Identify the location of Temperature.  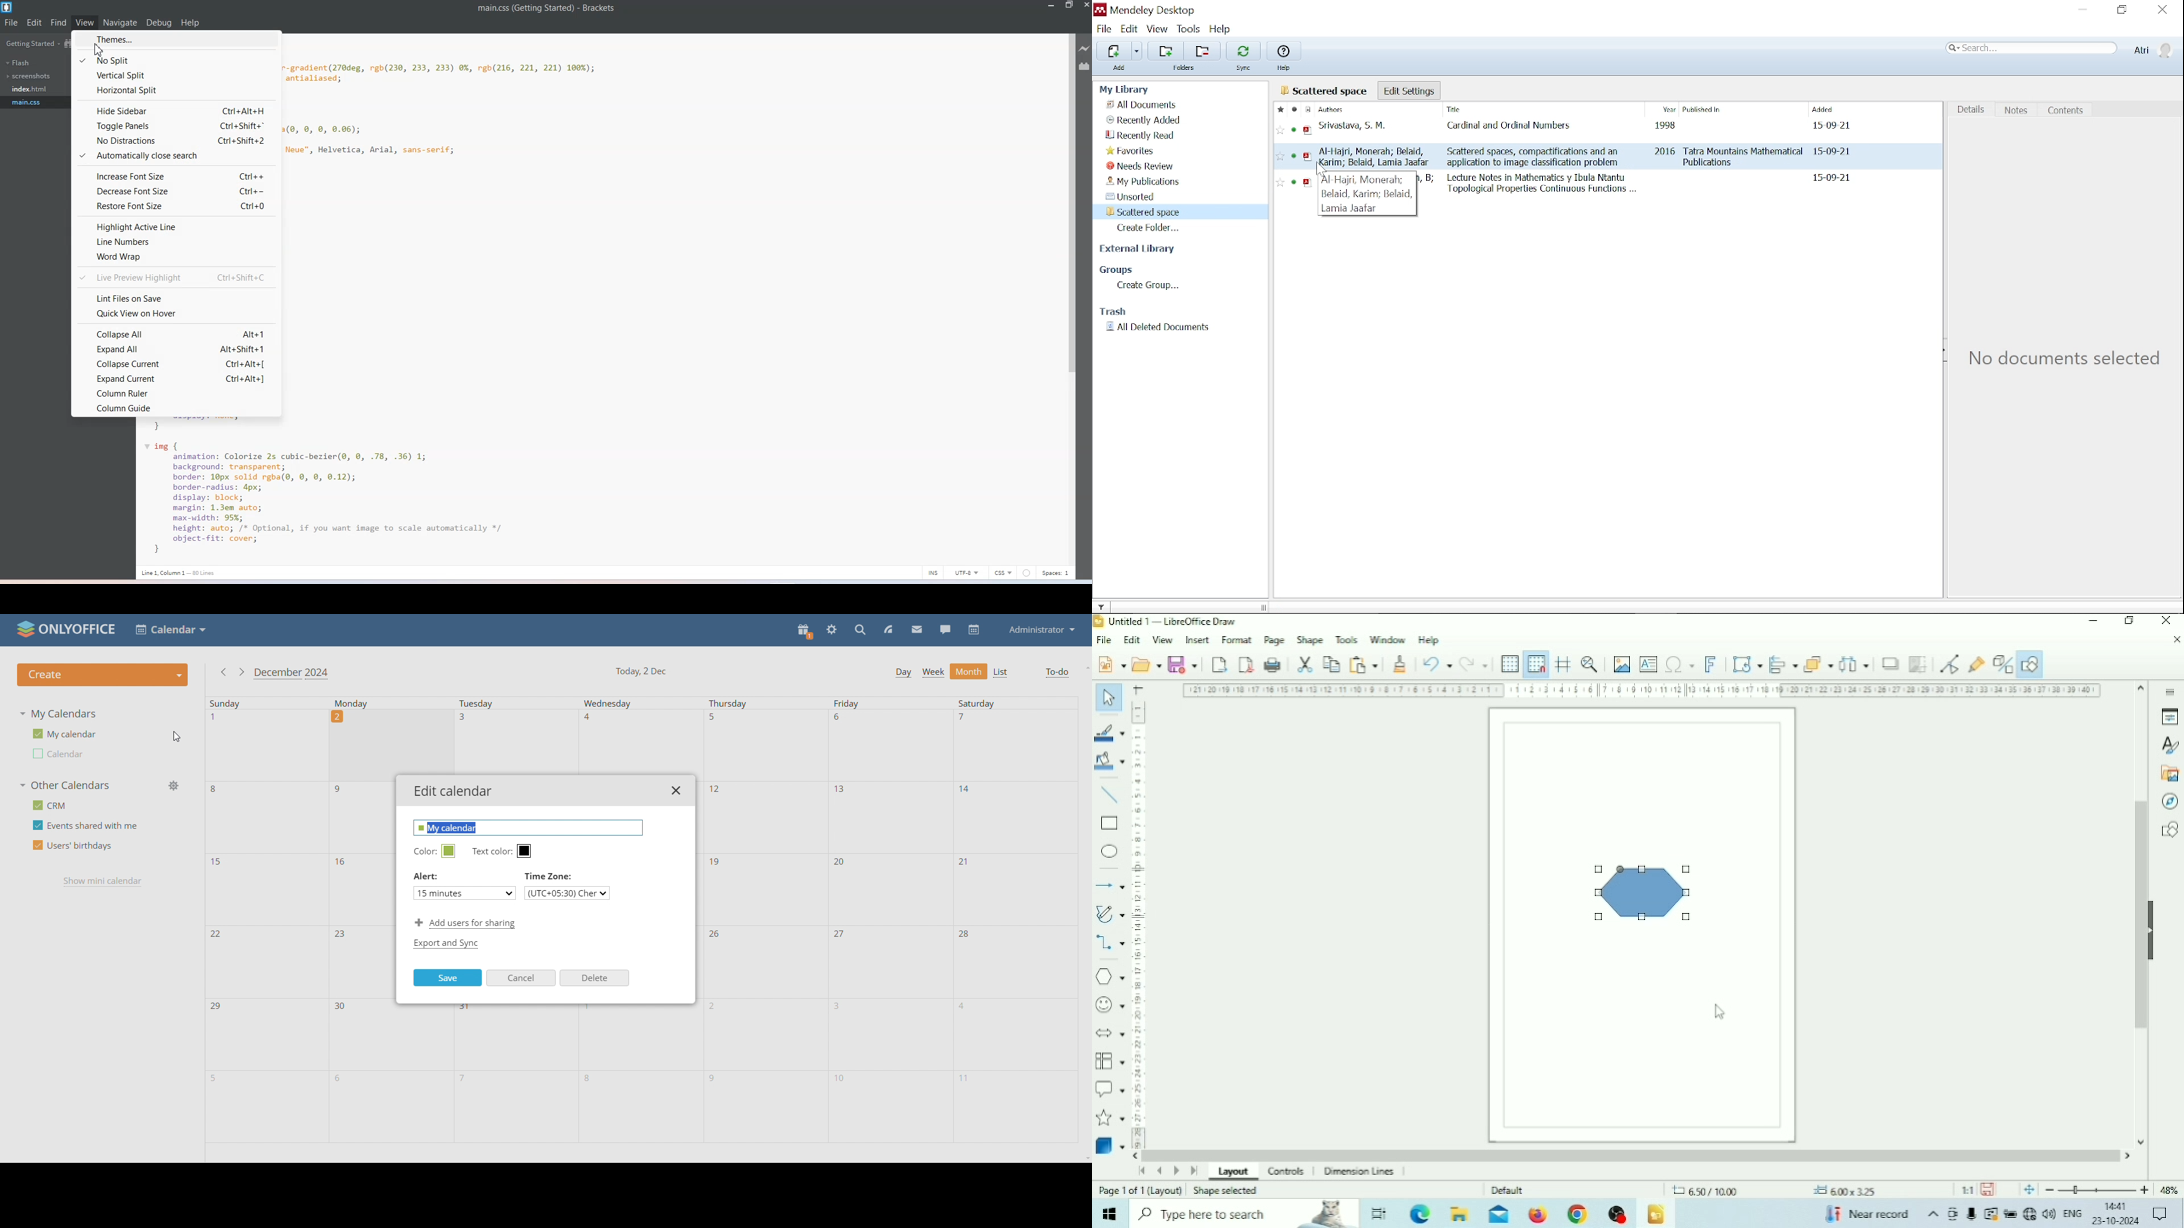
(1866, 1213).